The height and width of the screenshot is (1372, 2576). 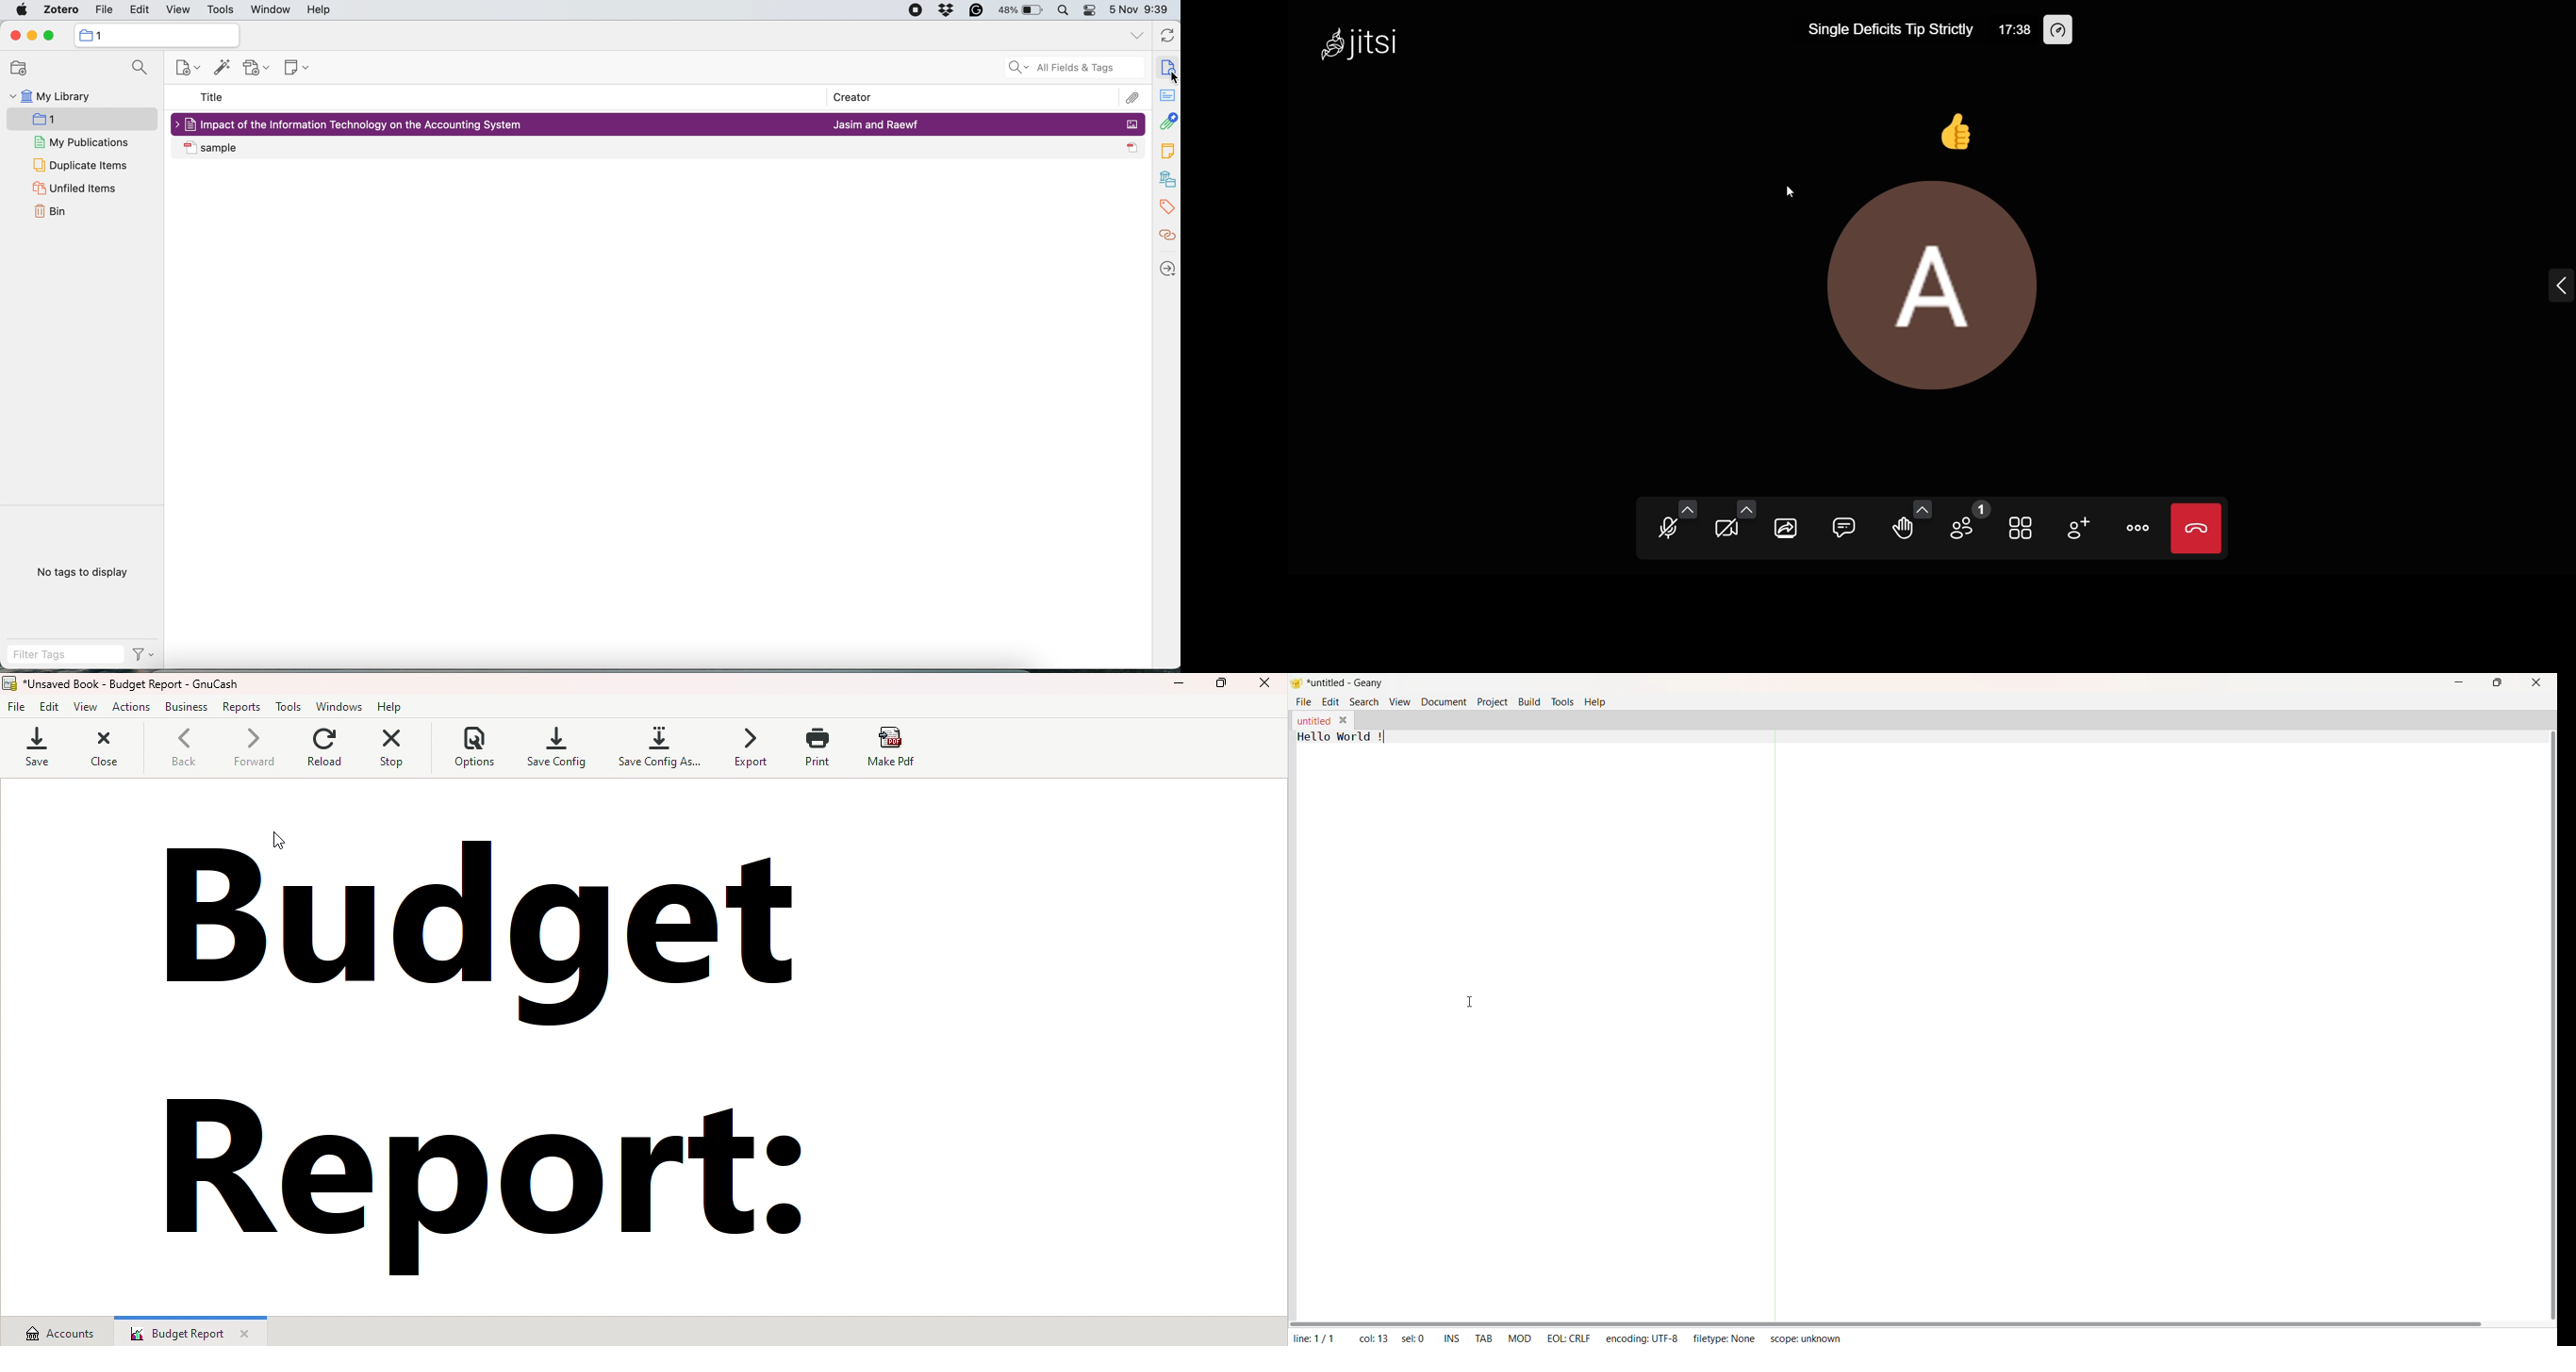 What do you see at coordinates (1747, 510) in the screenshot?
I see `video setting` at bounding box center [1747, 510].